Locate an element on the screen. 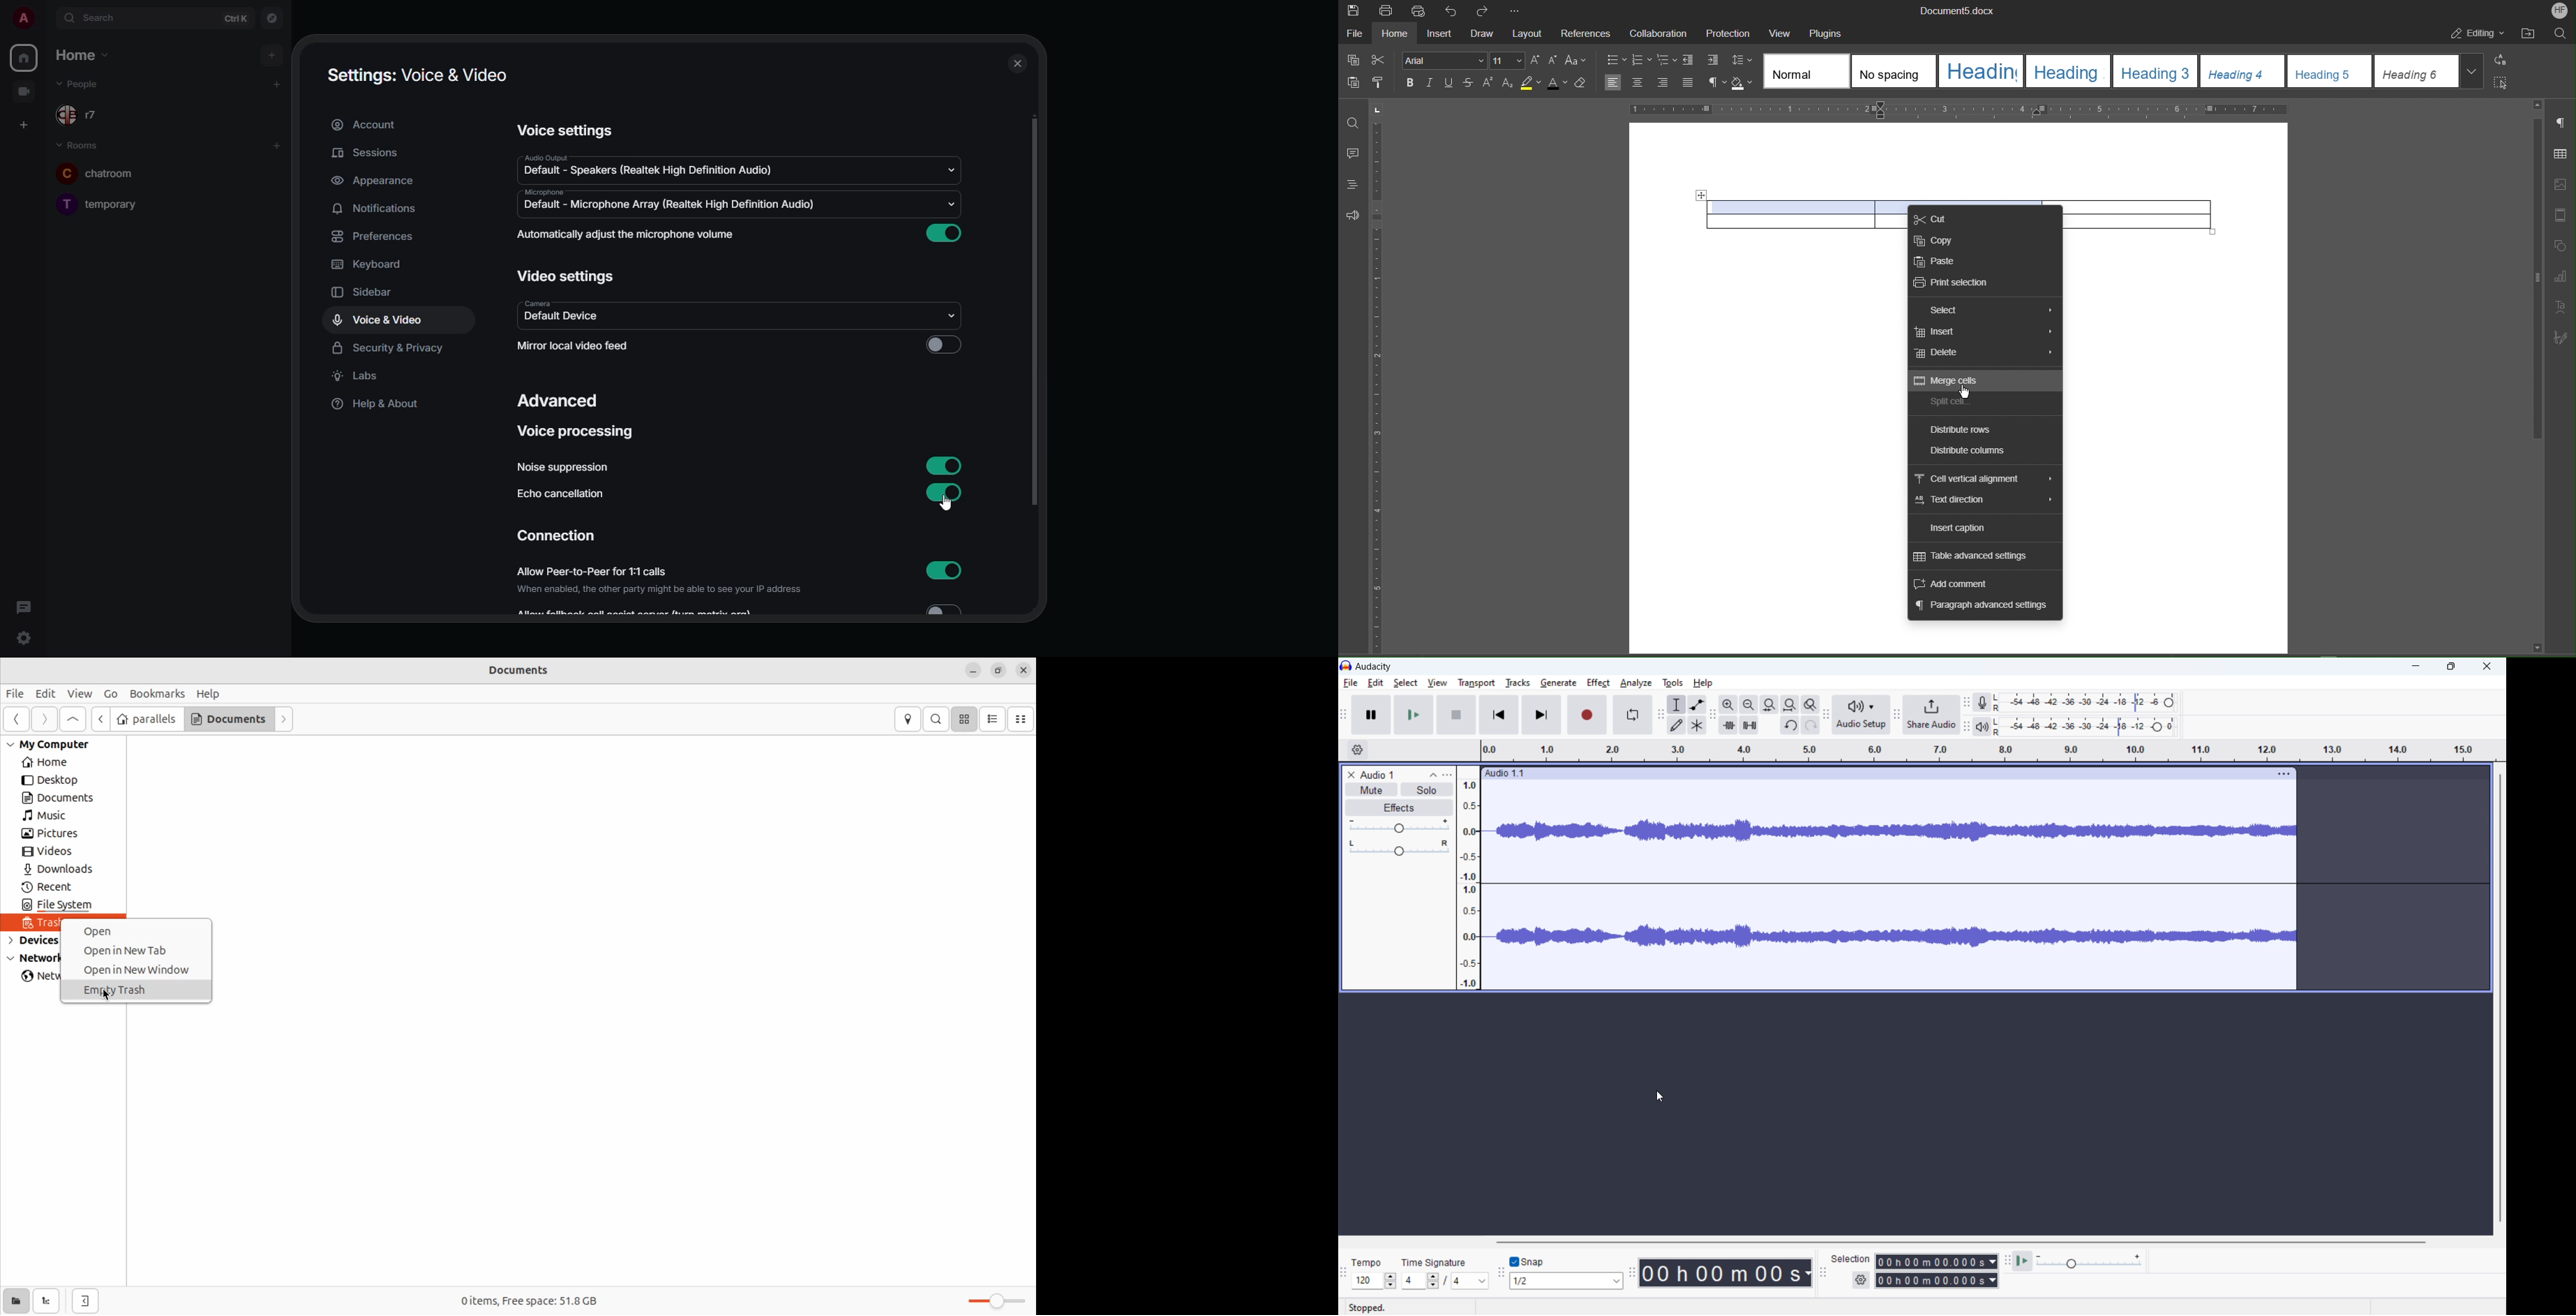 This screenshot has height=1316, width=2576. heading 5 is located at coordinates (2331, 71).